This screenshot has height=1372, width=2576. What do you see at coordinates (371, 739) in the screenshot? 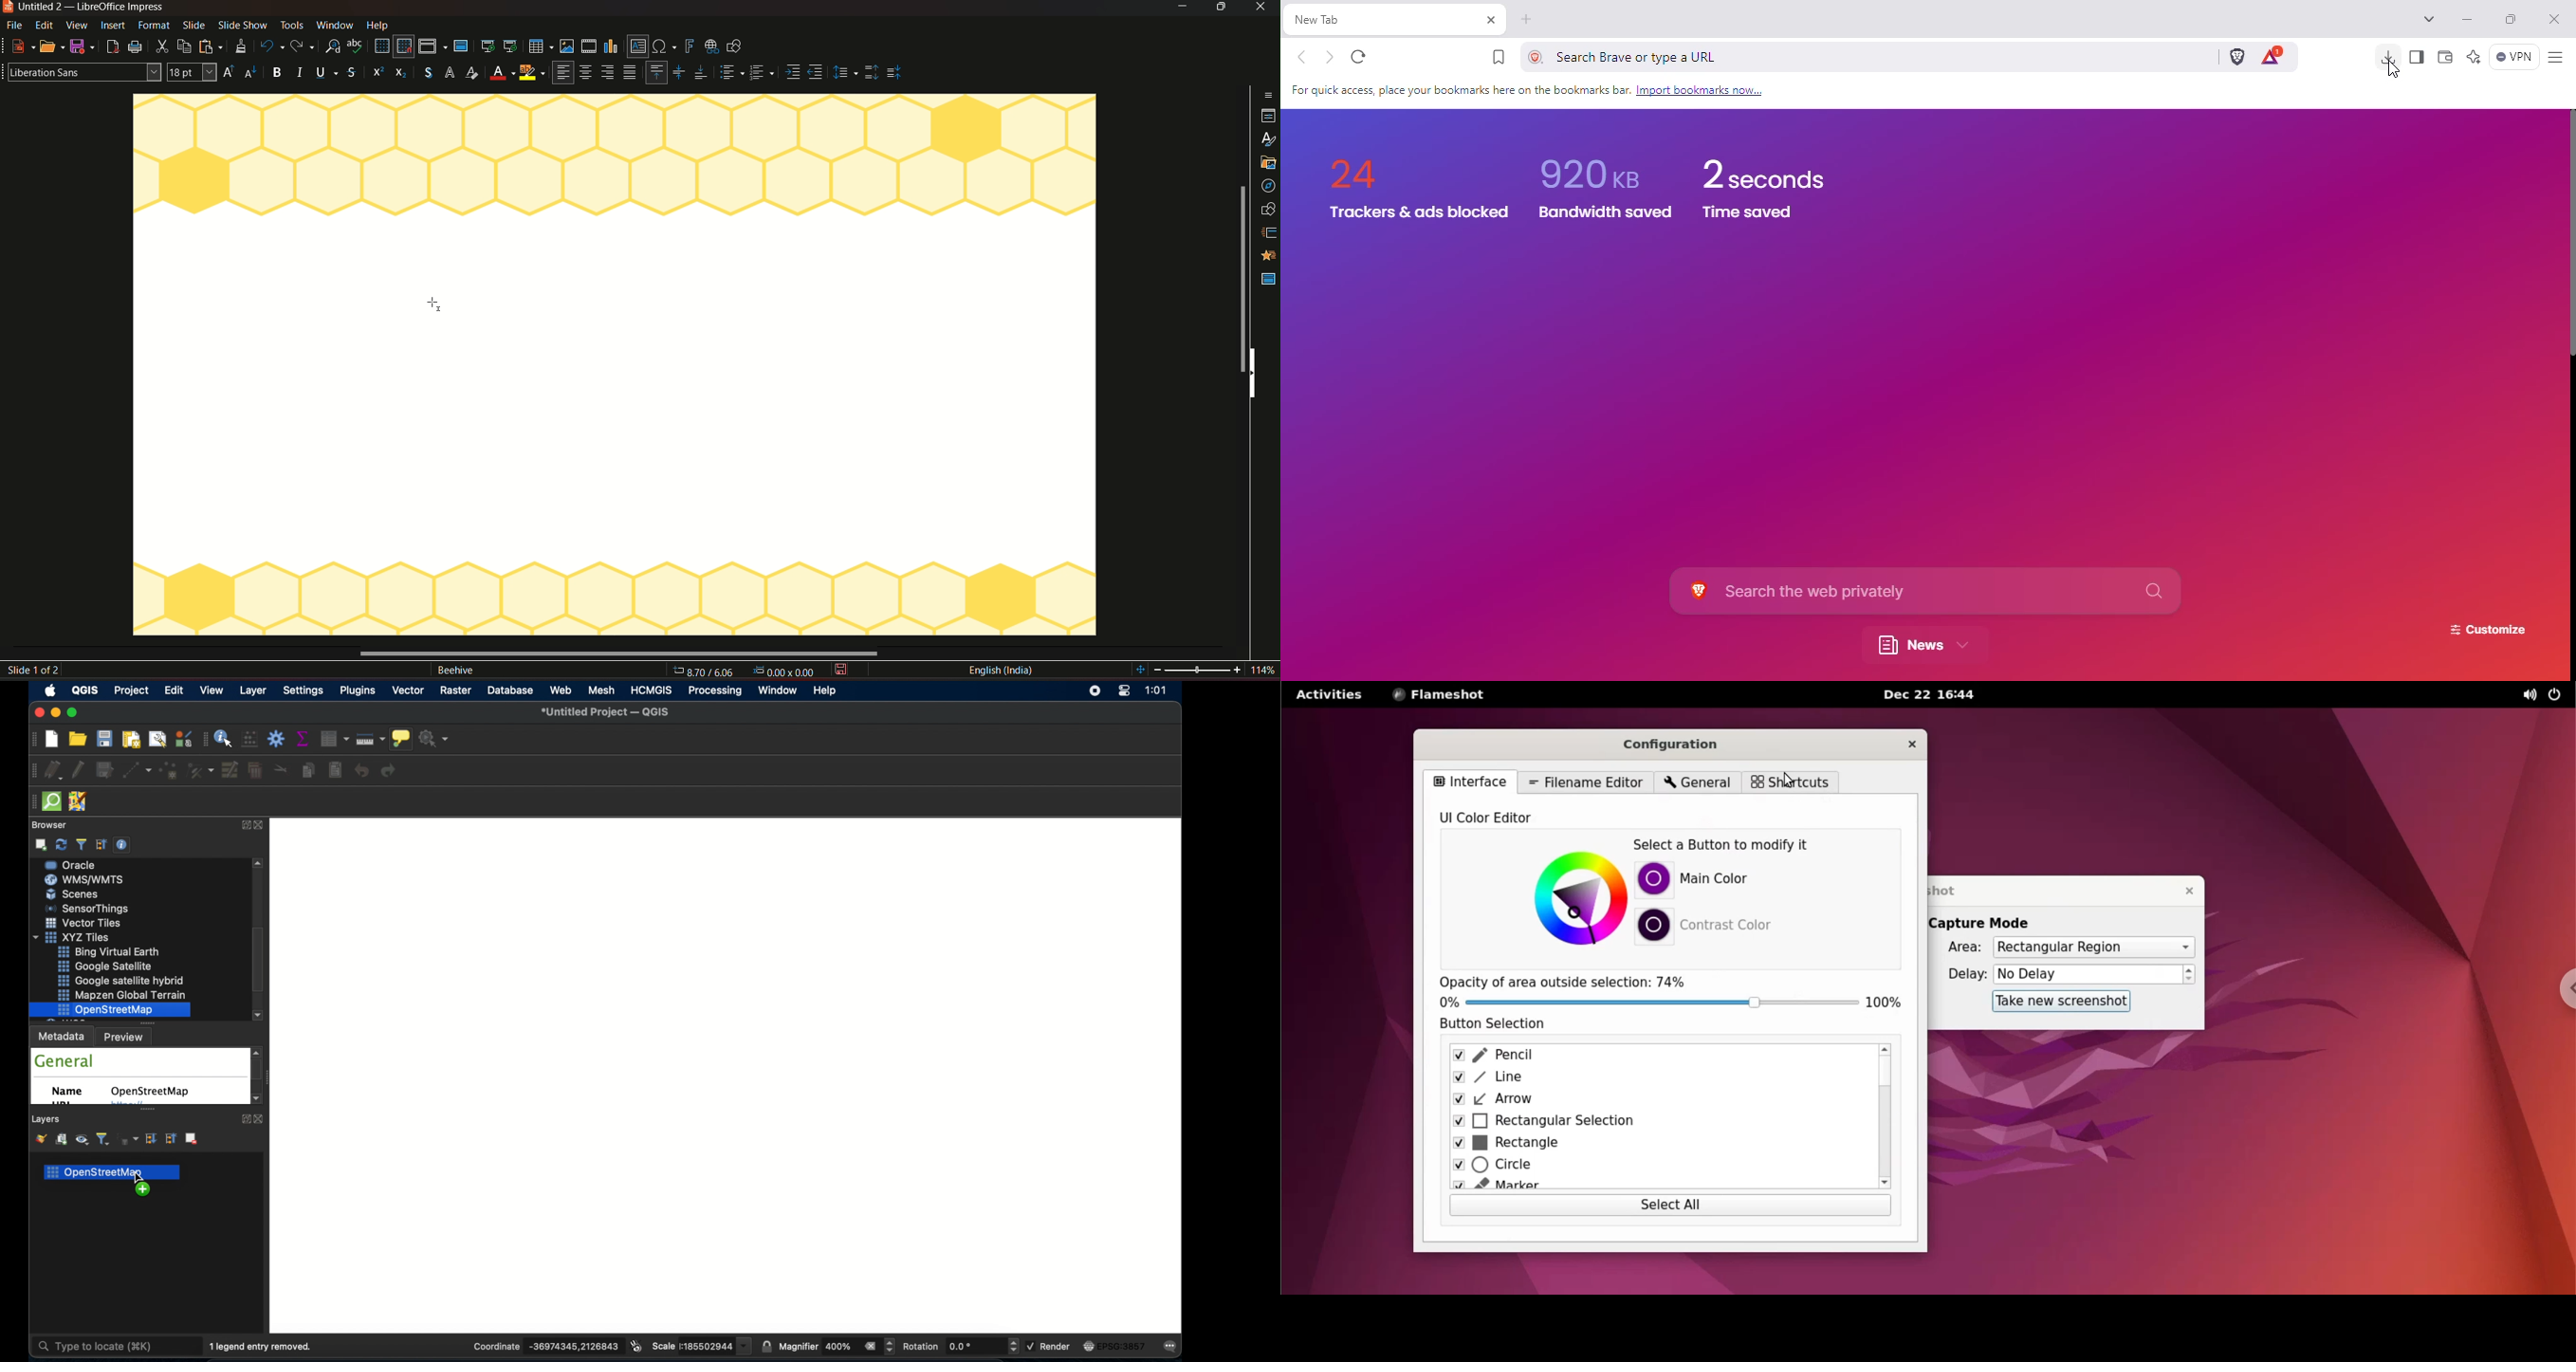
I see `measure line` at bounding box center [371, 739].